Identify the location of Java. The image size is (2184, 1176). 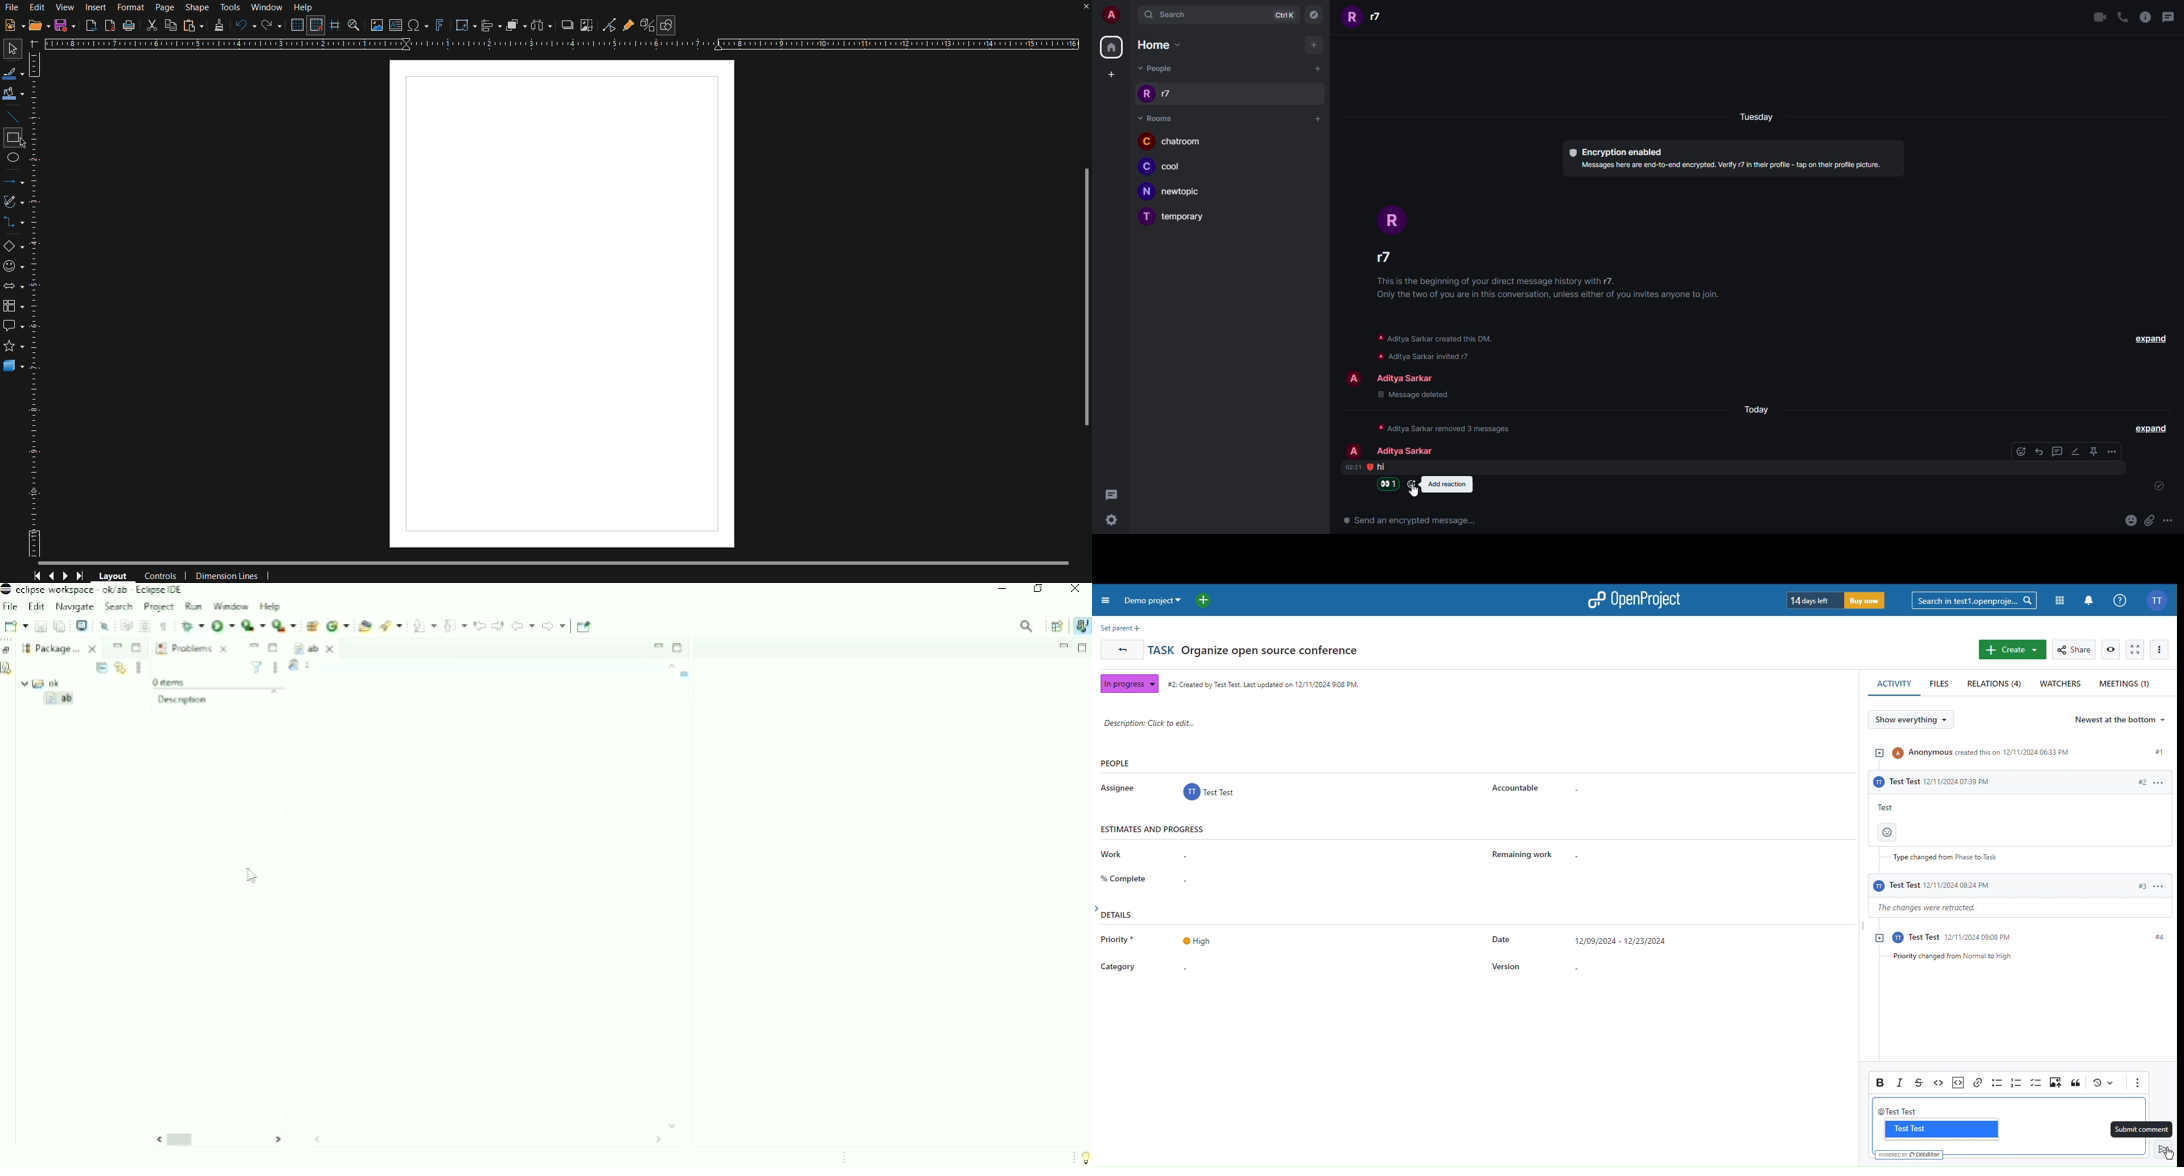
(1080, 626).